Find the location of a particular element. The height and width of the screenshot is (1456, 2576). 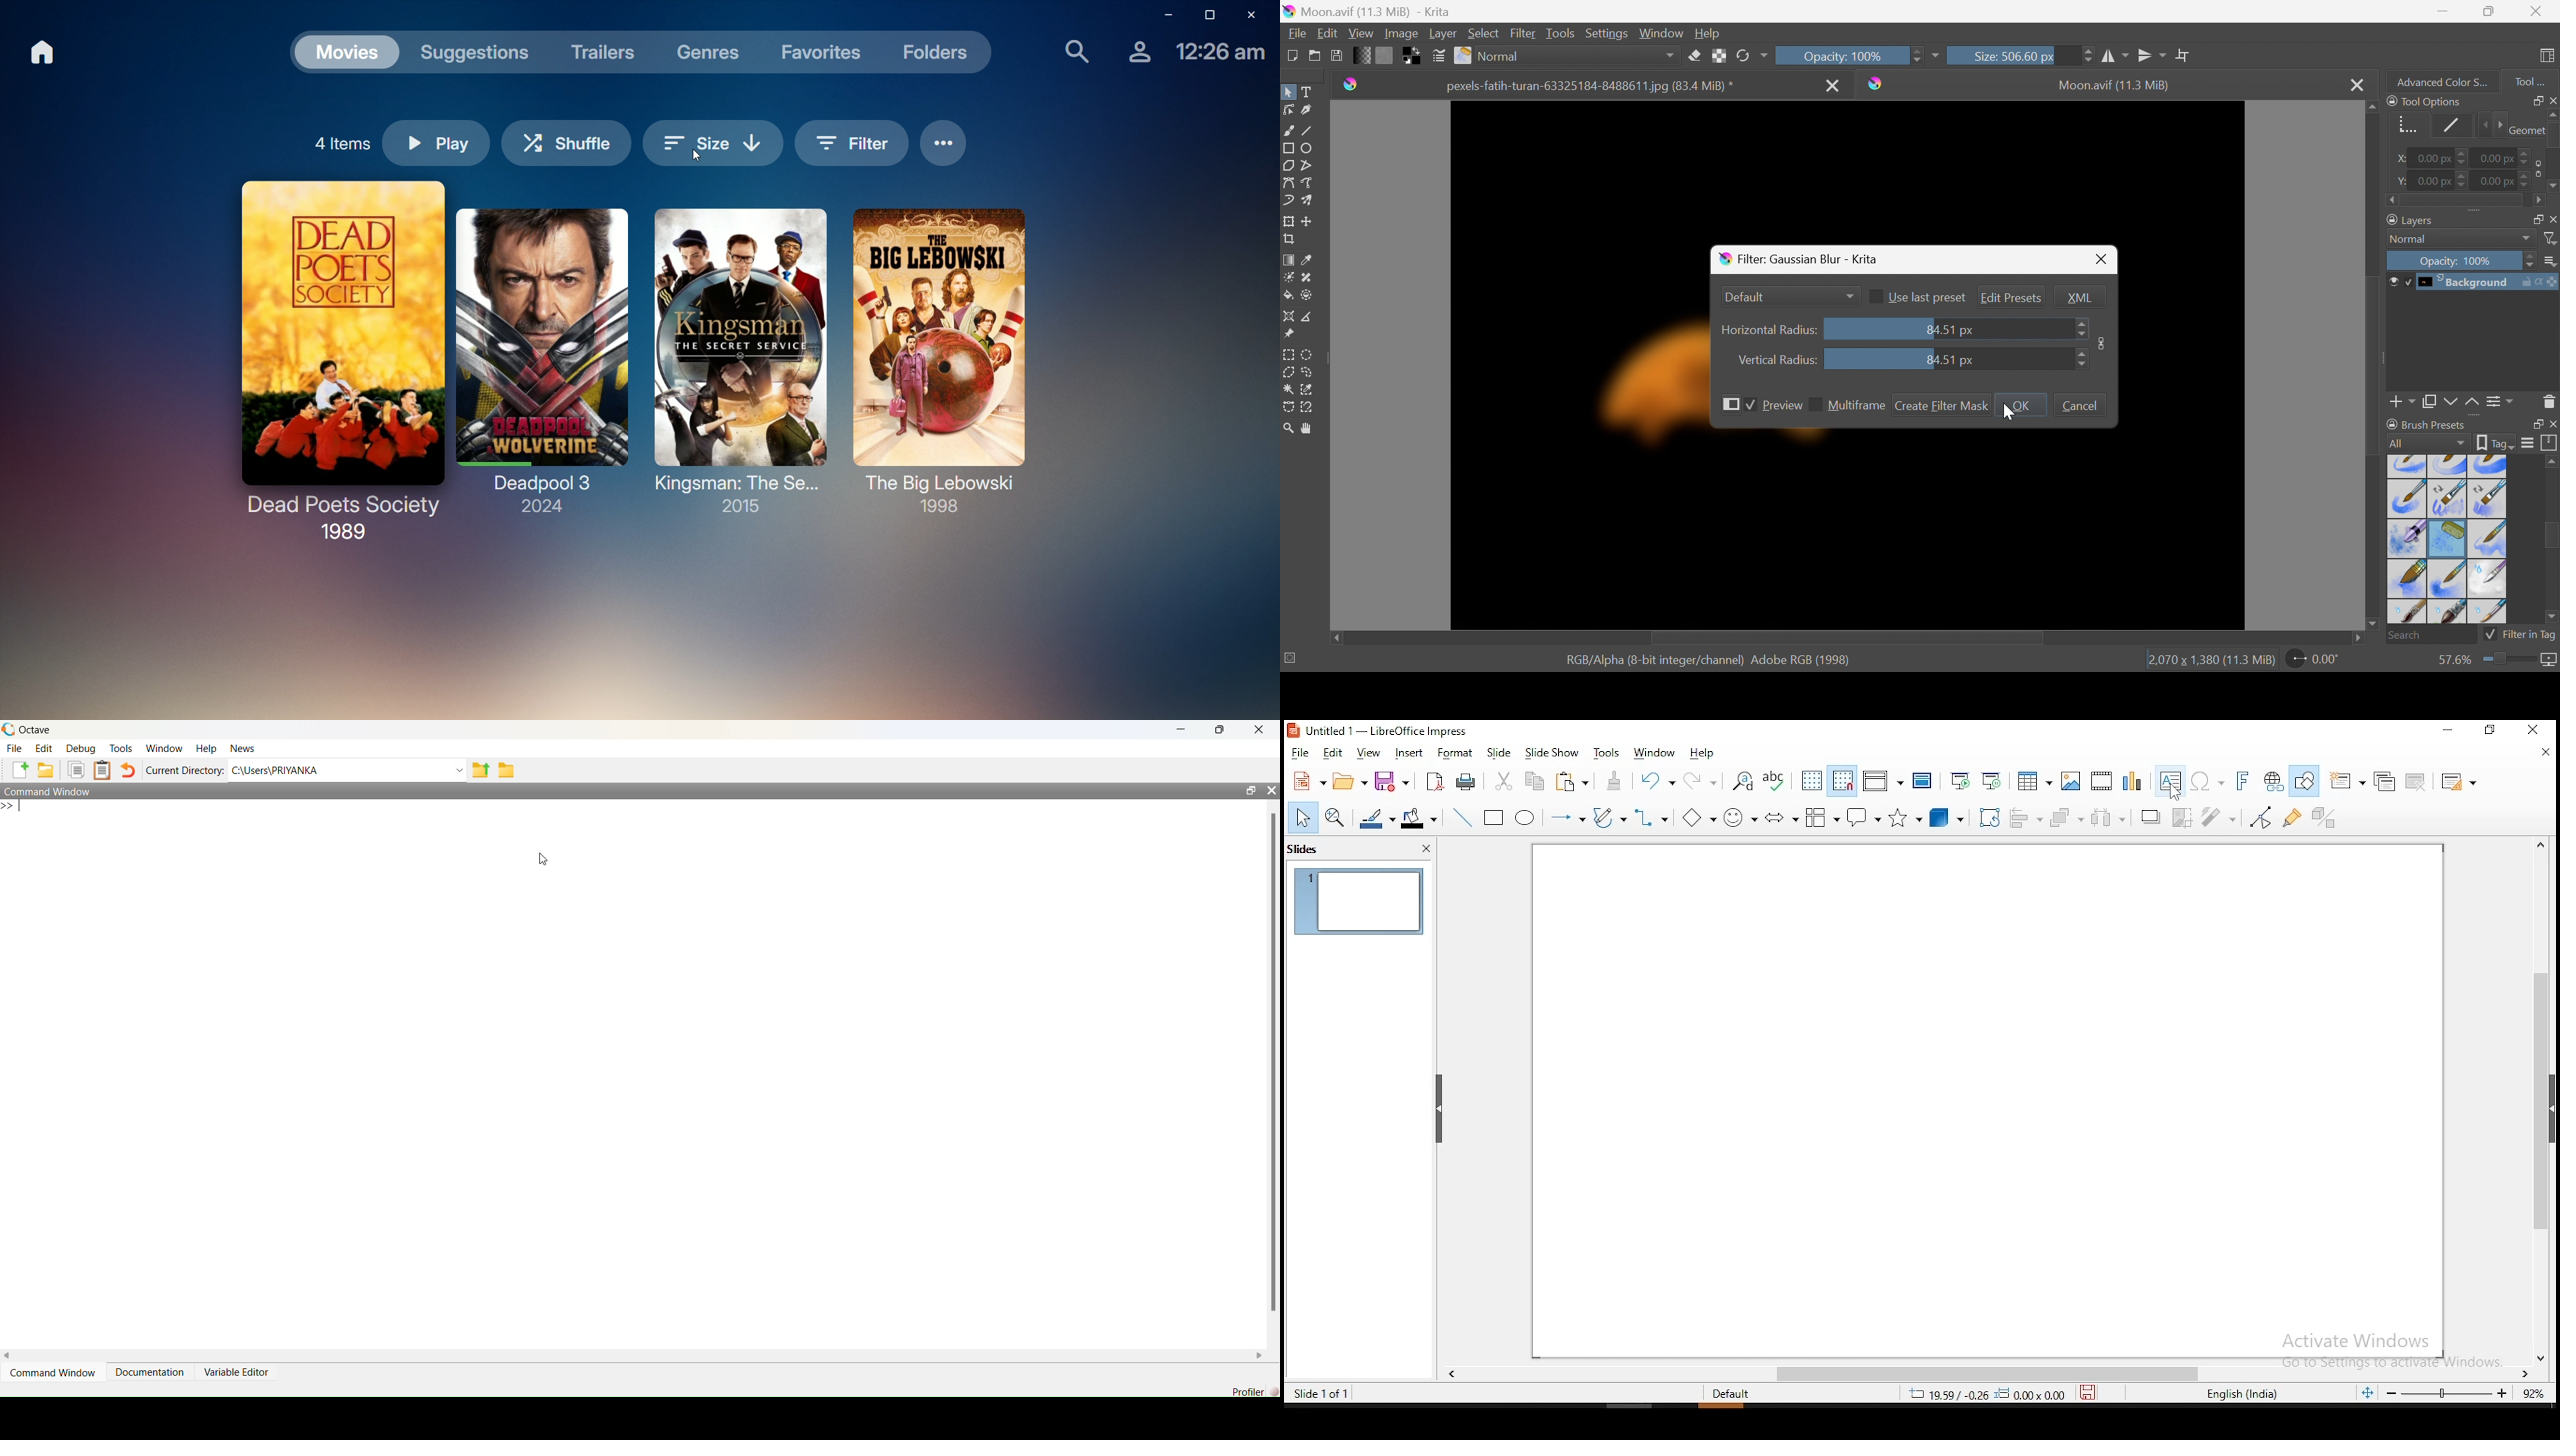

scroll right is located at coordinates (1259, 1356).